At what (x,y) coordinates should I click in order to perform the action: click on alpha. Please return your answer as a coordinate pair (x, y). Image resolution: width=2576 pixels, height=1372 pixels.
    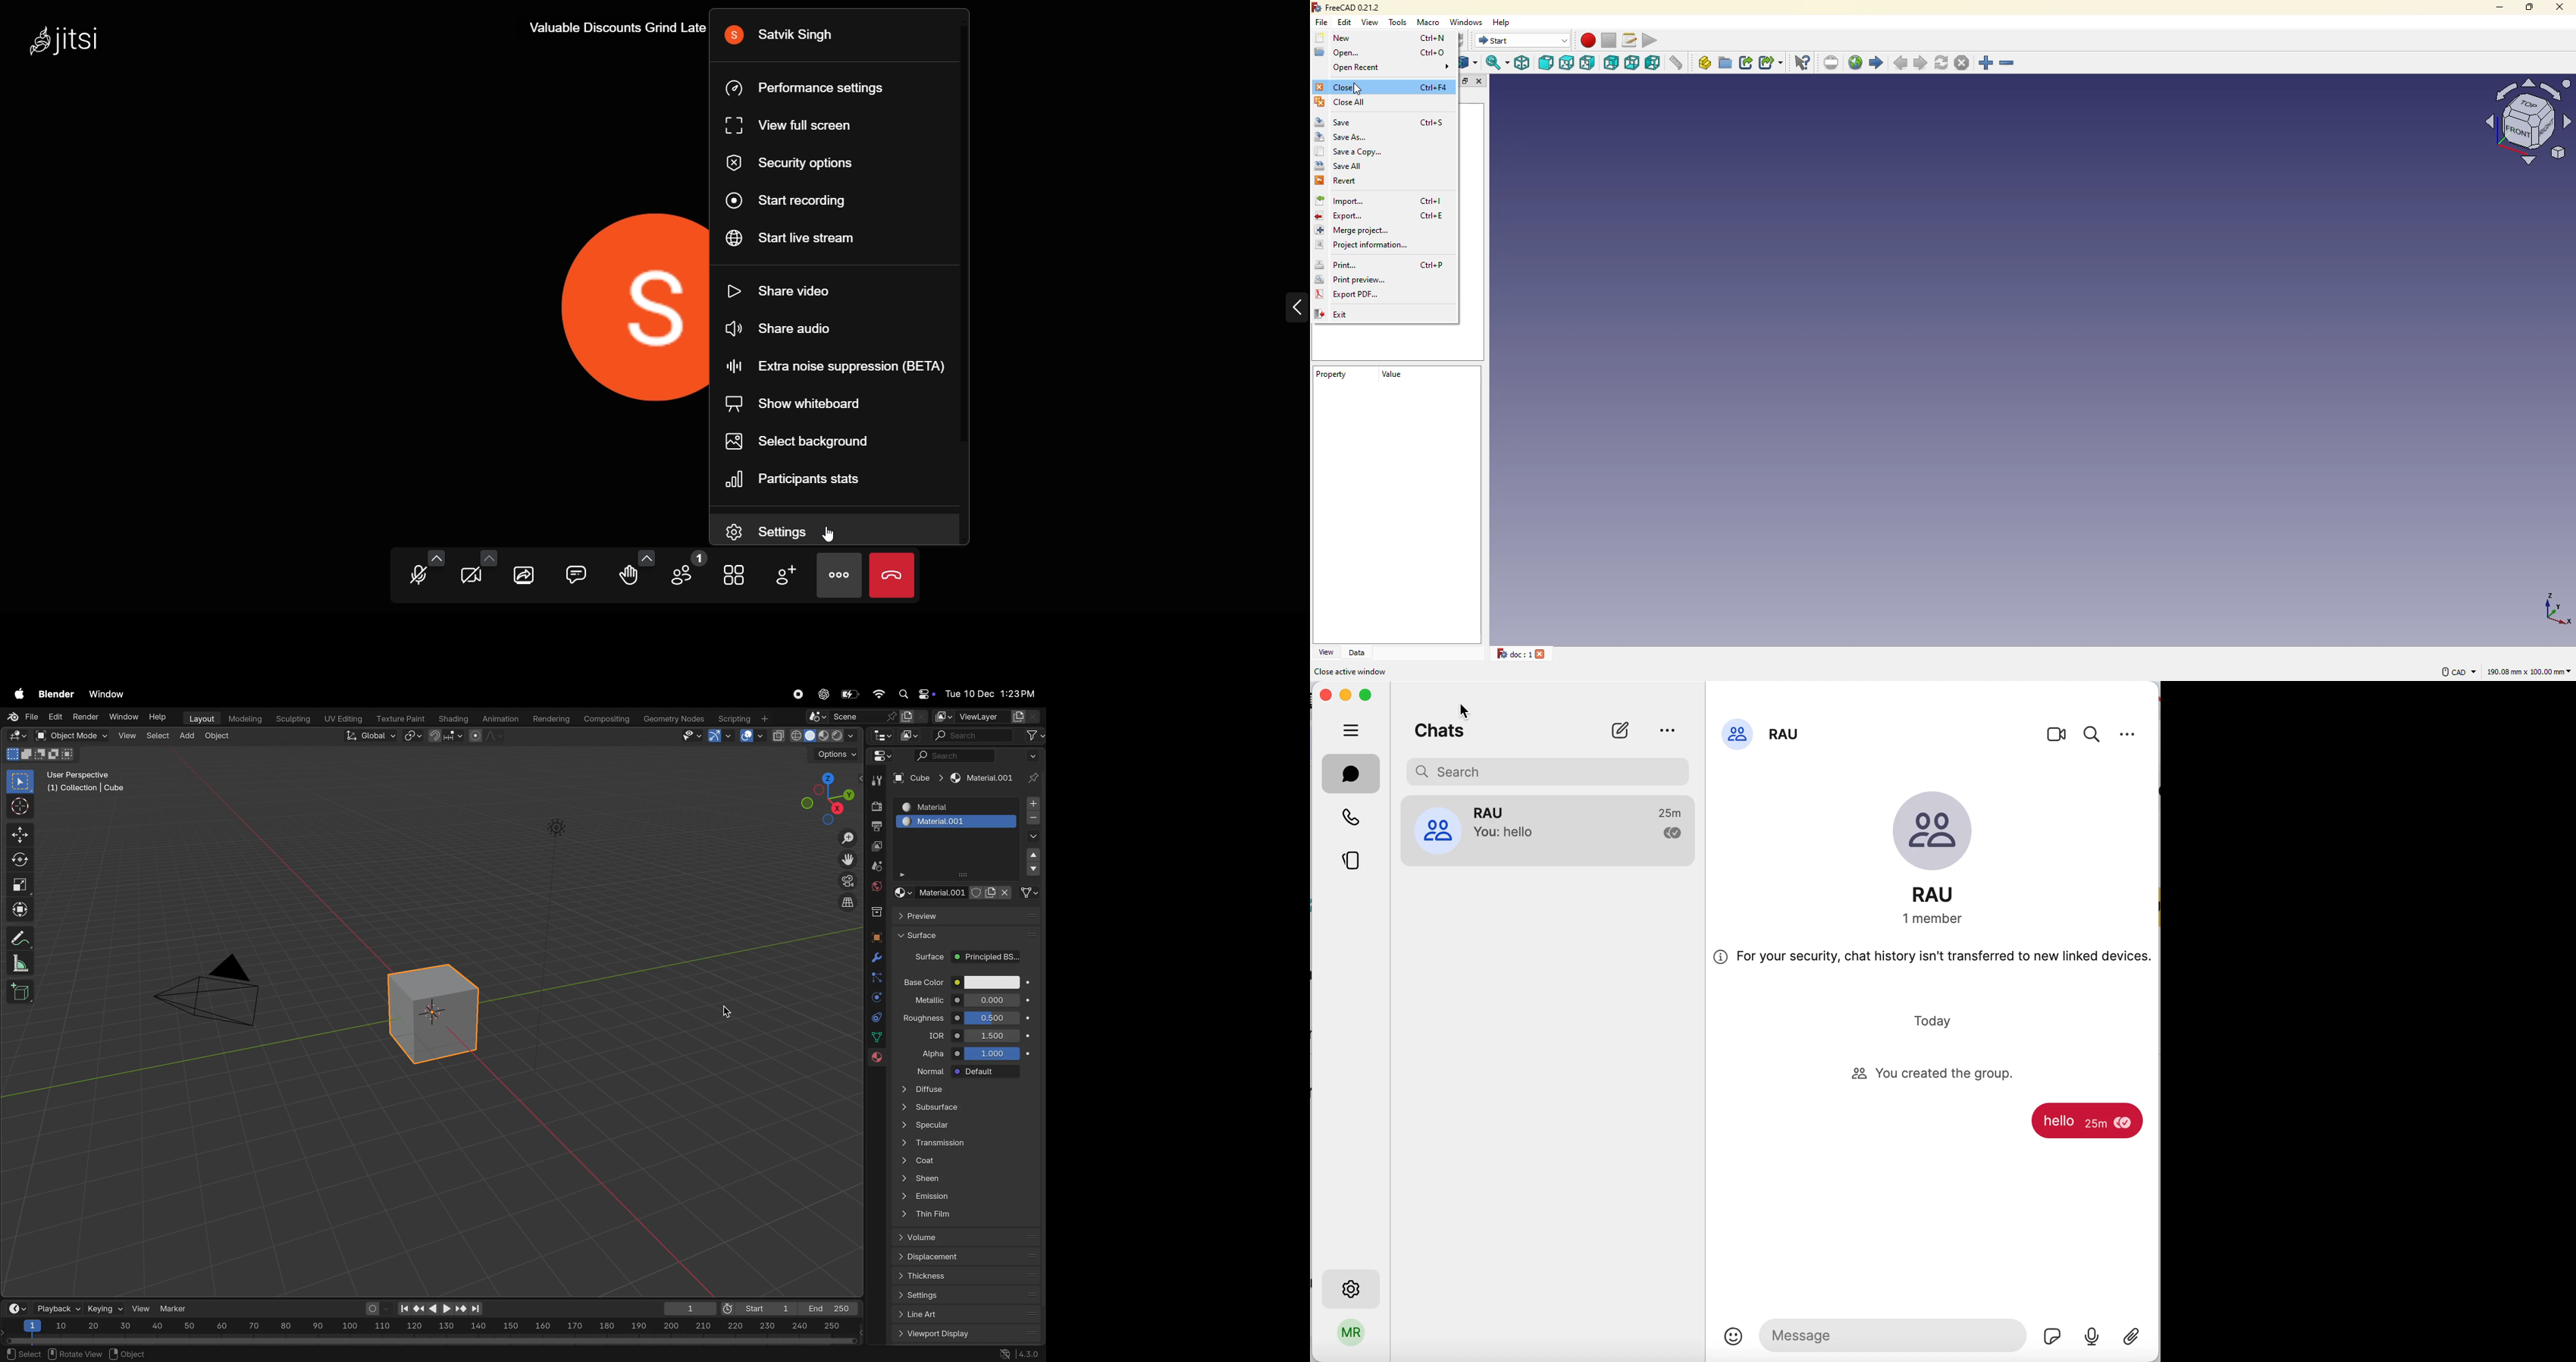
    Looking at the image, I should click on (929, 1051).